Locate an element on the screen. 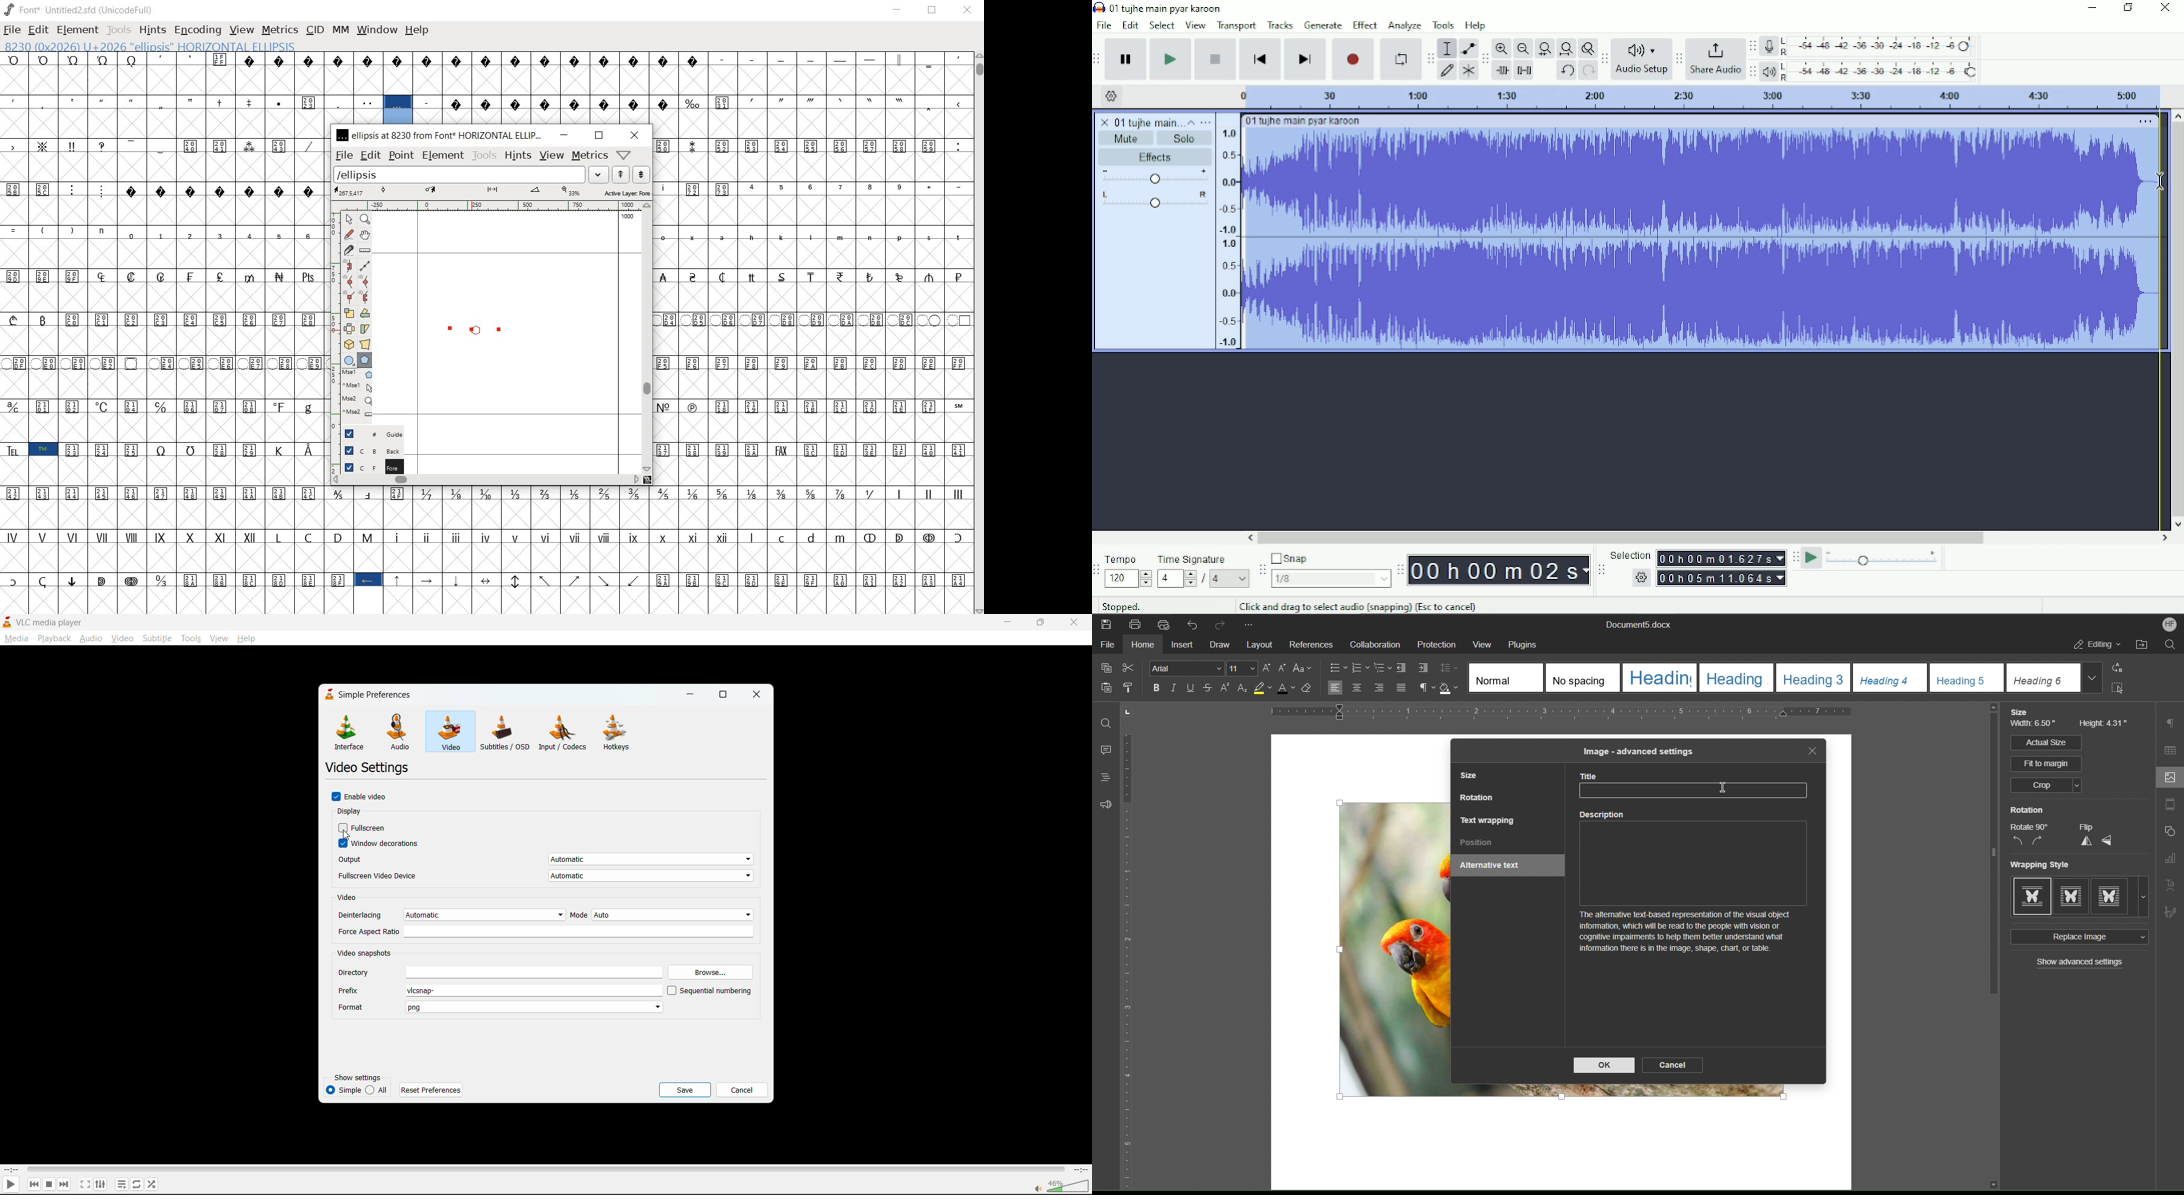  Text wrappings is located at coordinates (1488, 820).